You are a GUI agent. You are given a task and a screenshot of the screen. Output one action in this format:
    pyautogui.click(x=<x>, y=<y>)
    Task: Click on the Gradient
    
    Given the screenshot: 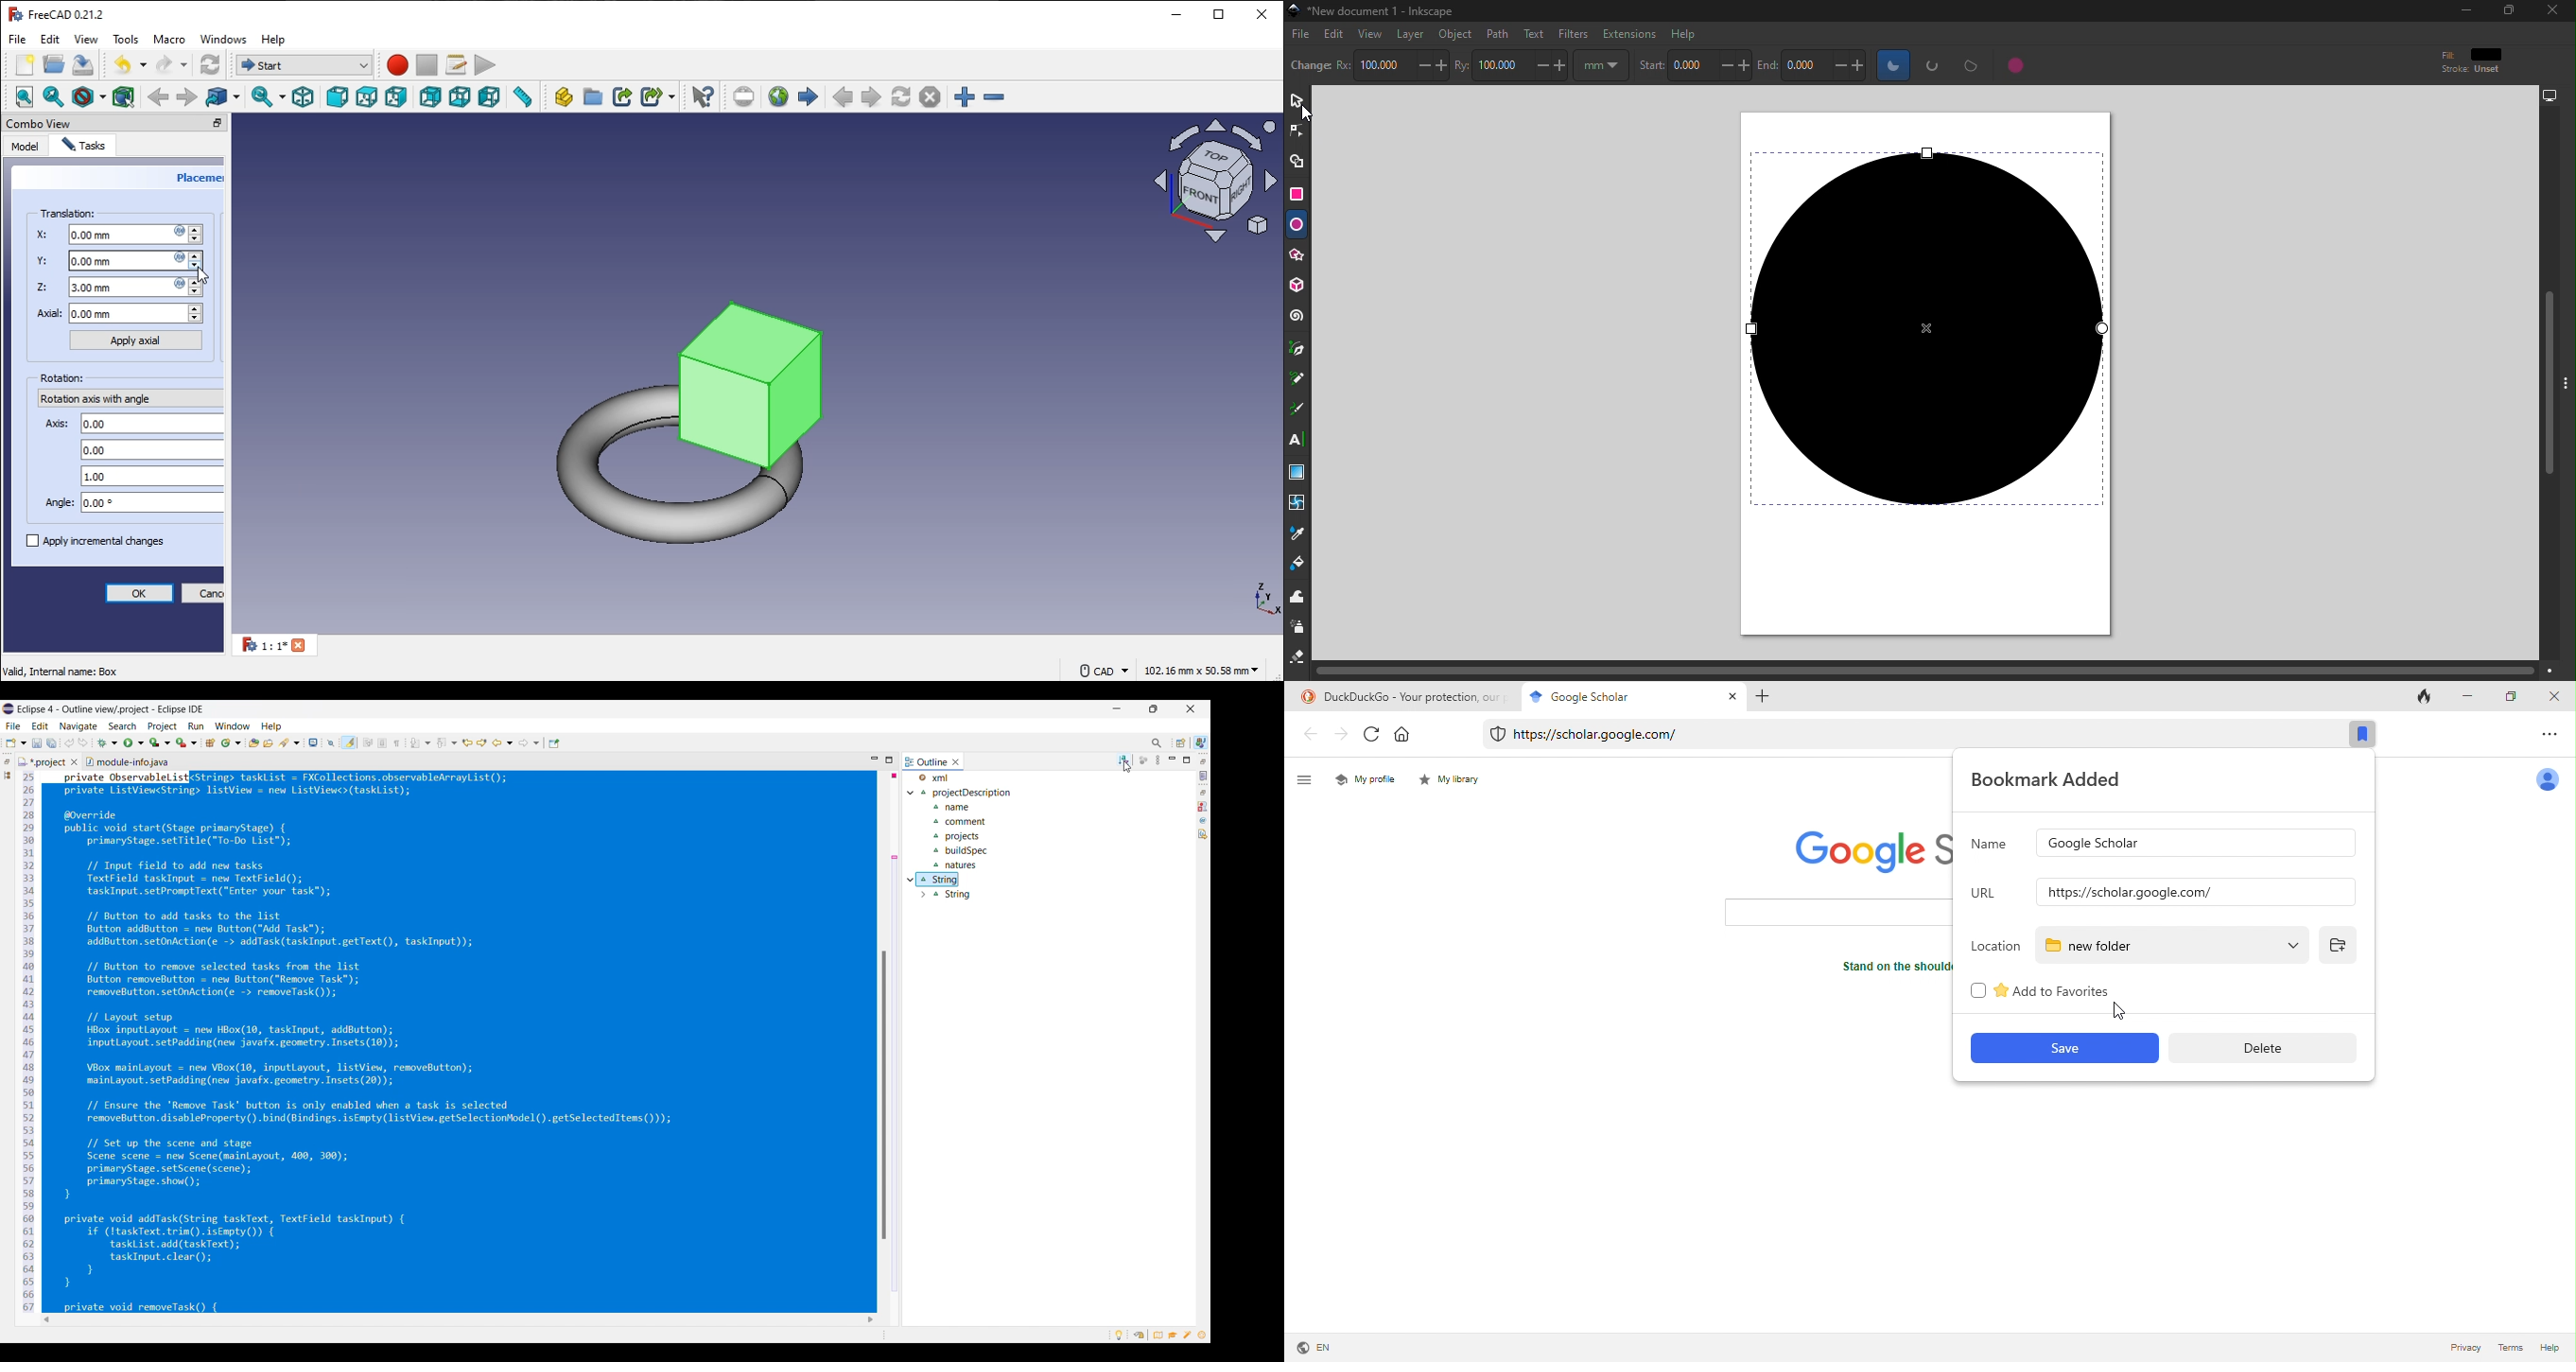 What is the action you would take?
    pyautogui.click(x=1297, y=472)
    